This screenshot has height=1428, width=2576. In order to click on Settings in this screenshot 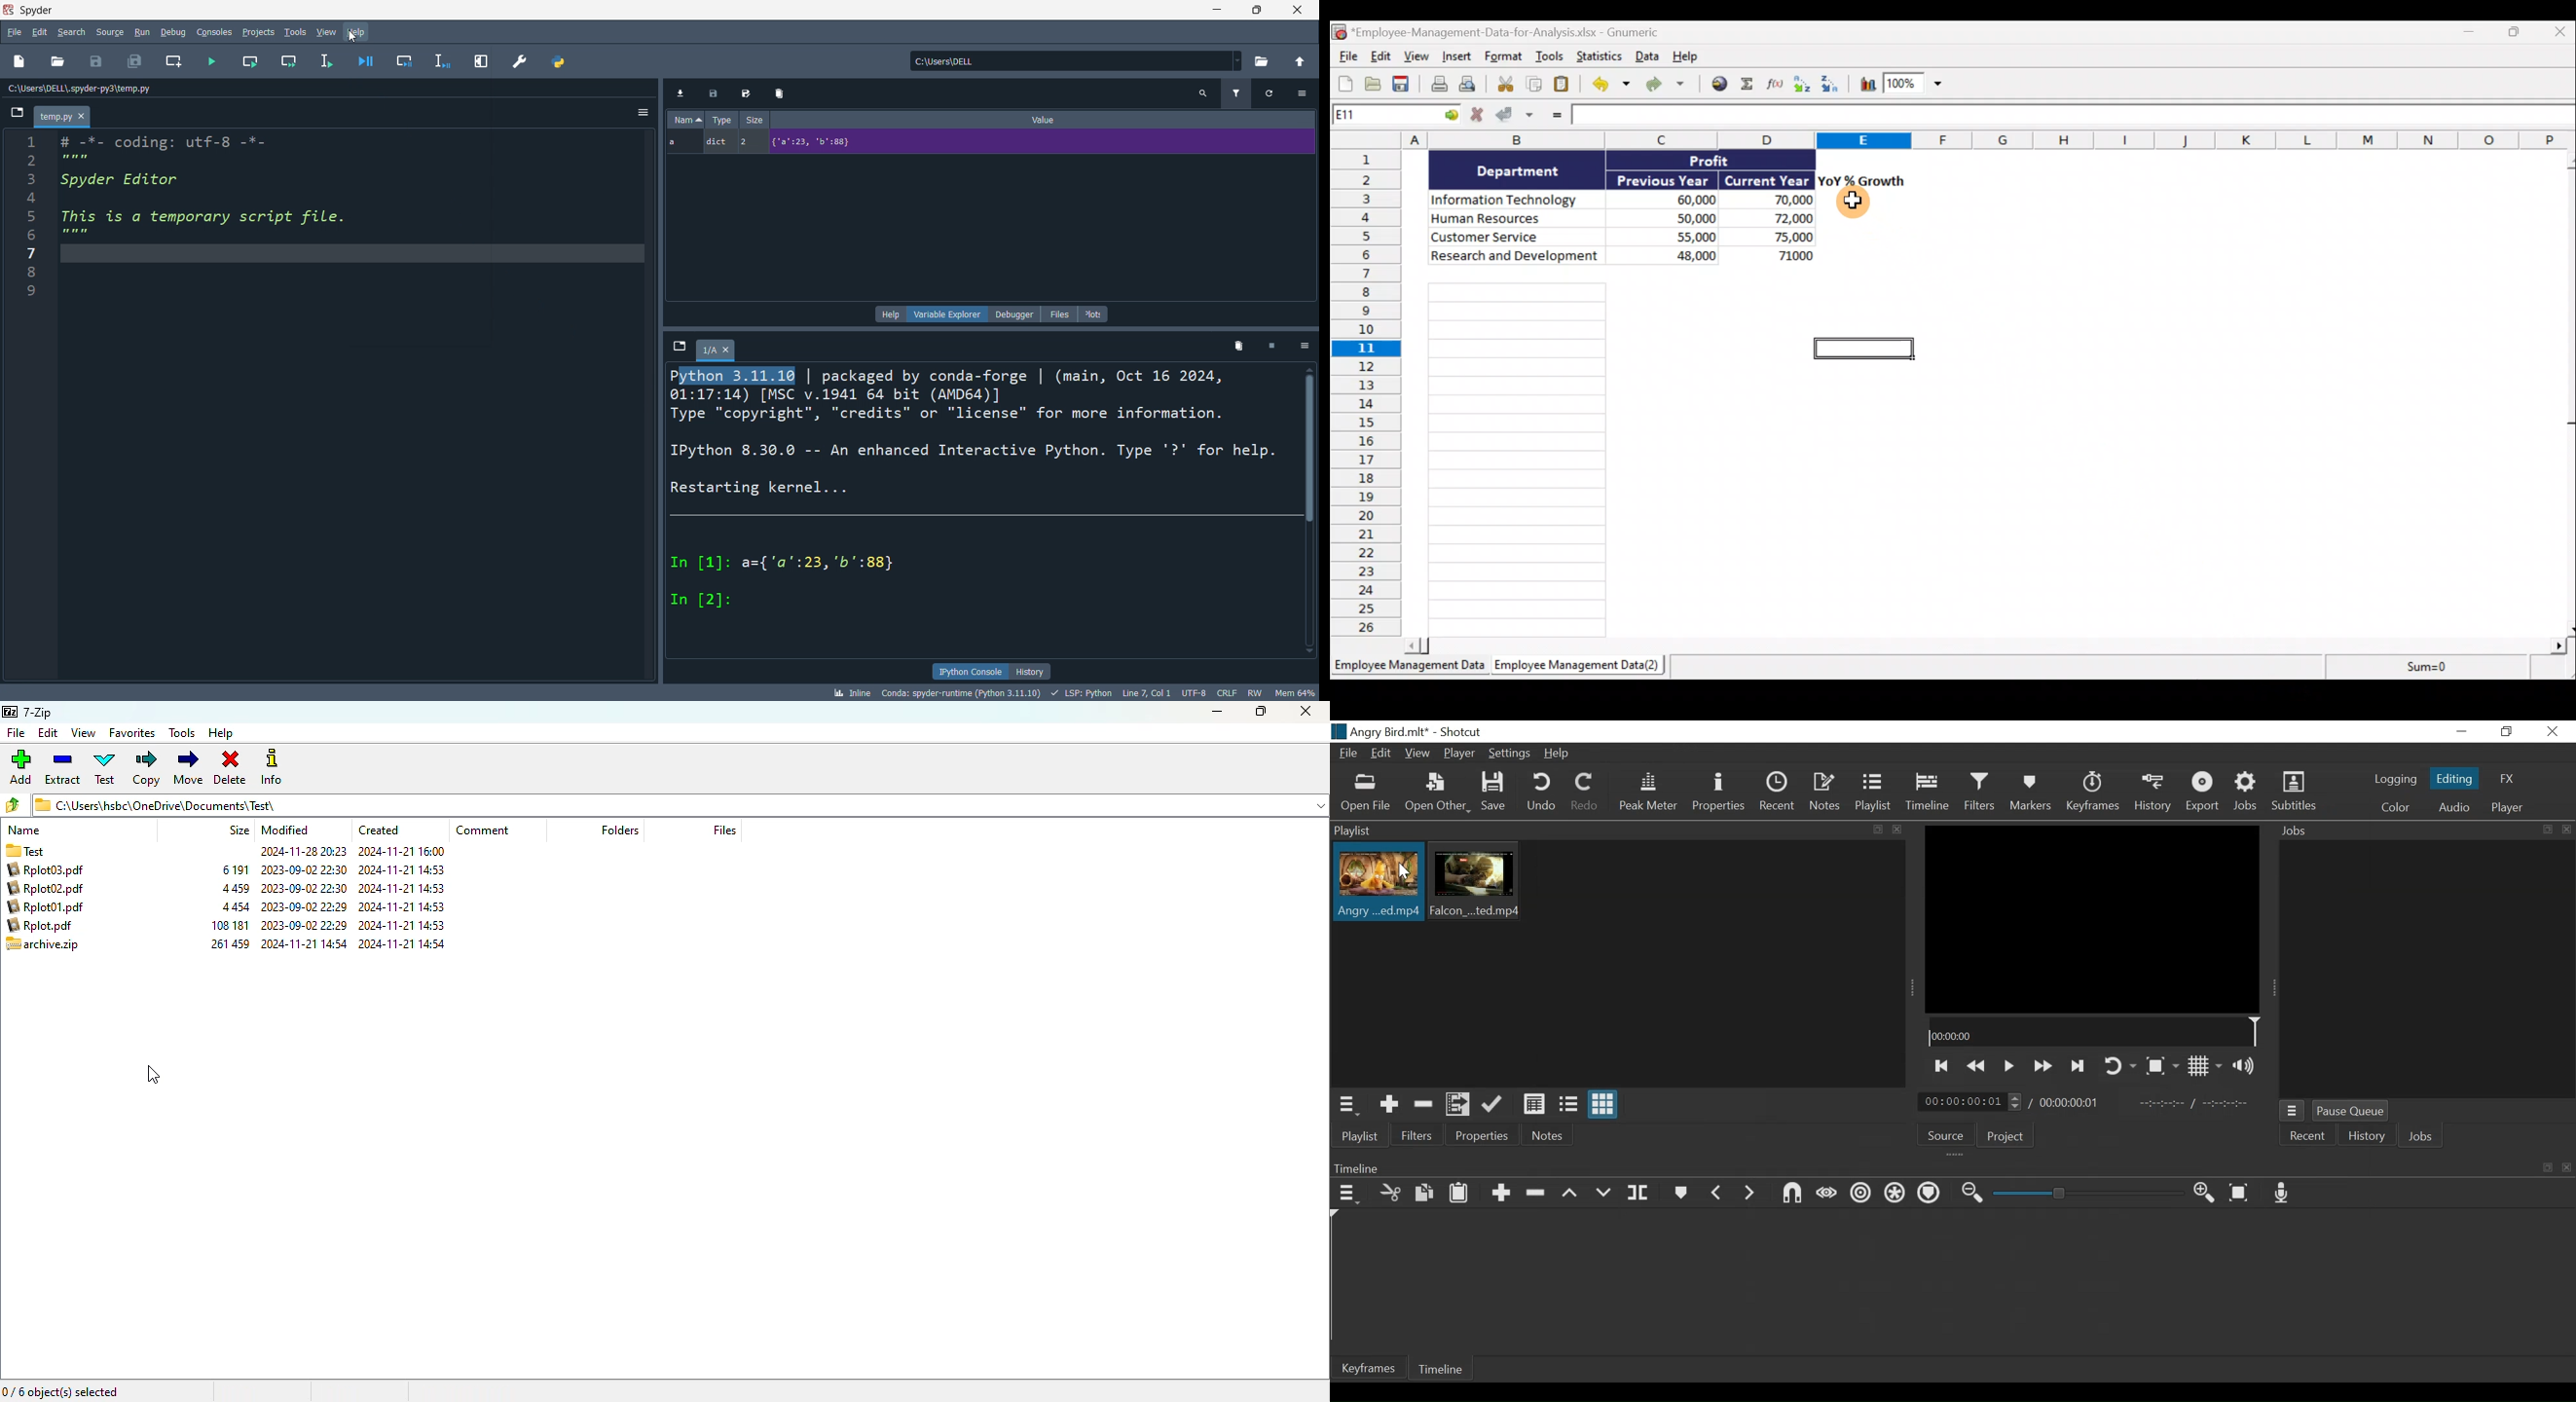, I will do `click(1510, 754)`.